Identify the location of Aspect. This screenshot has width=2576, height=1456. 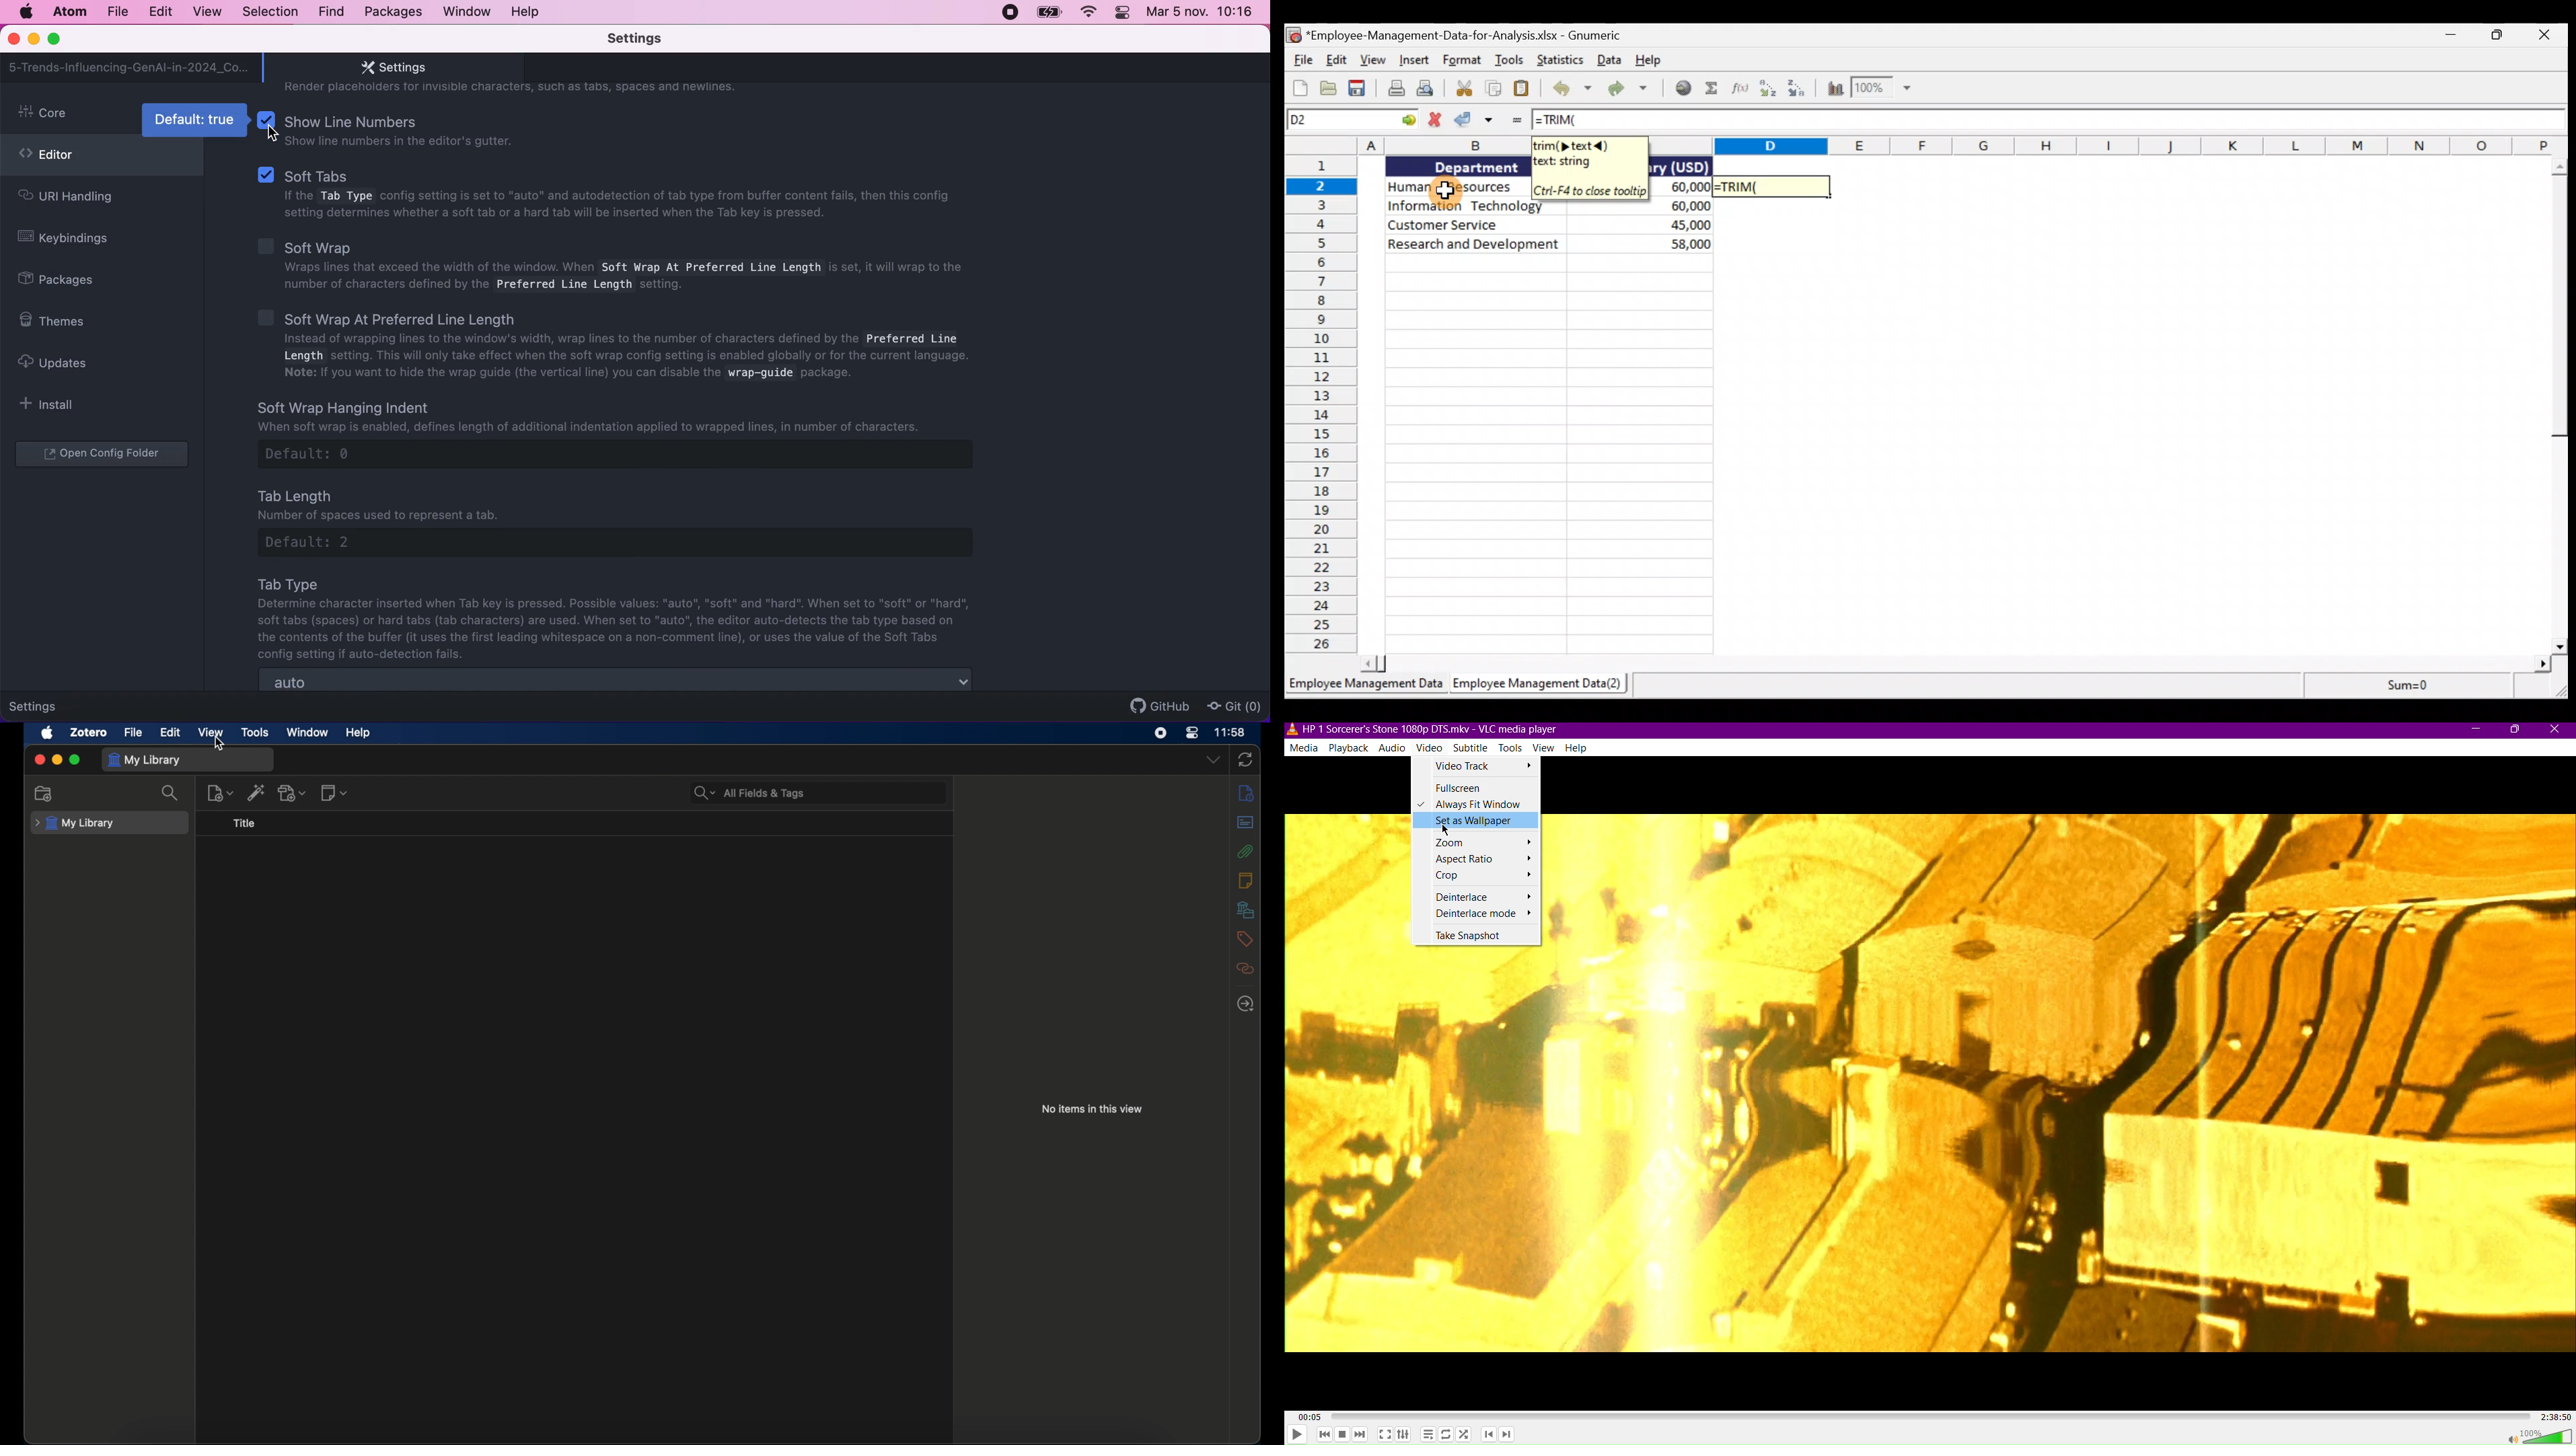
(1476, 859).